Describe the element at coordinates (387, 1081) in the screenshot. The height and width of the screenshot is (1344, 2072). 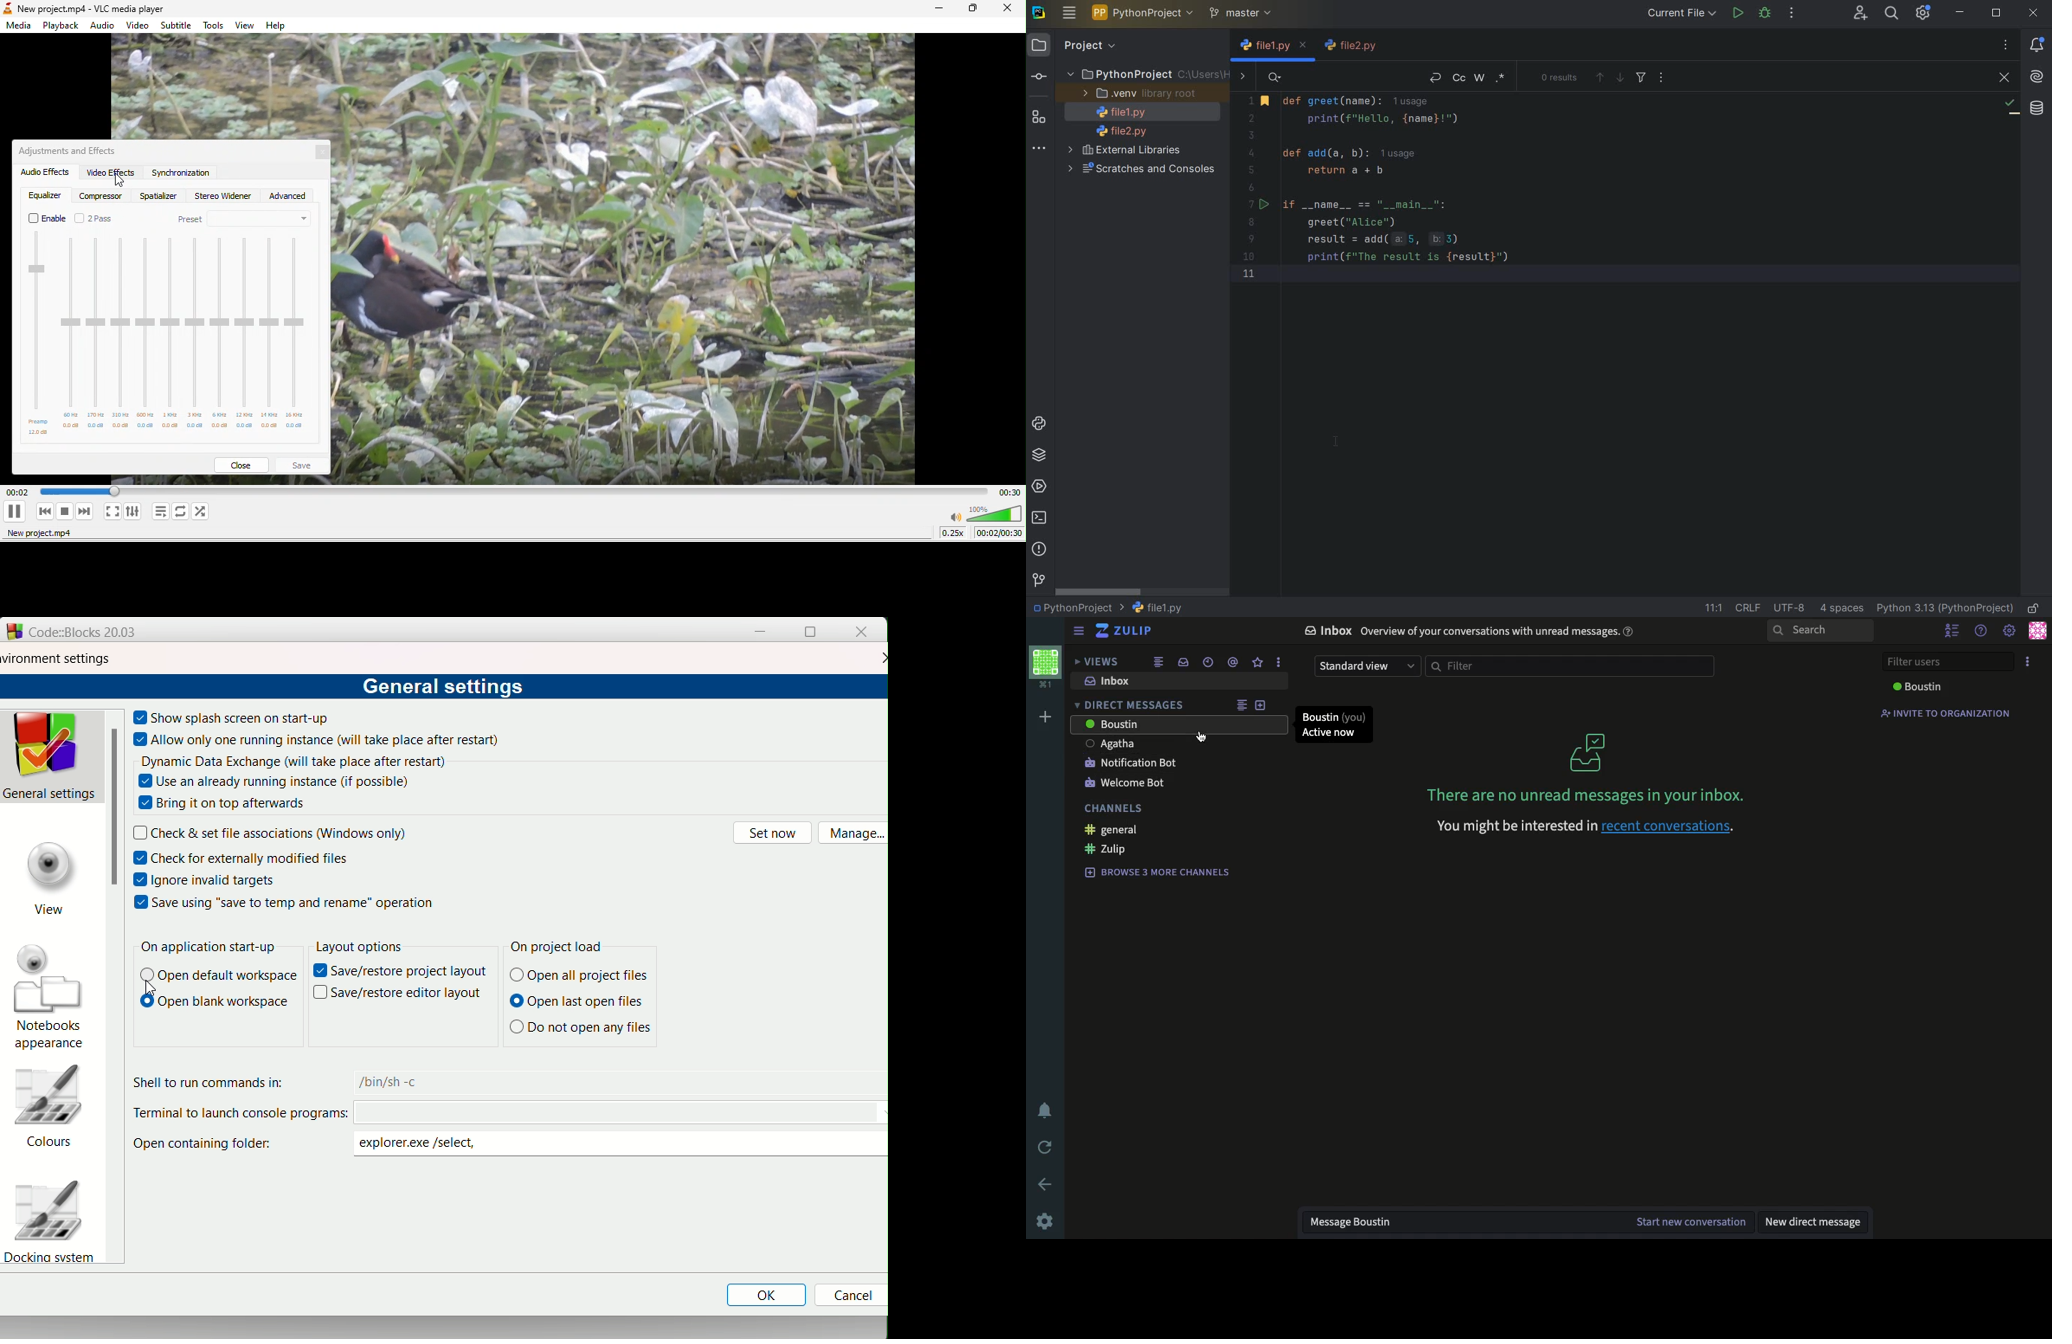
I see `text` at that location.